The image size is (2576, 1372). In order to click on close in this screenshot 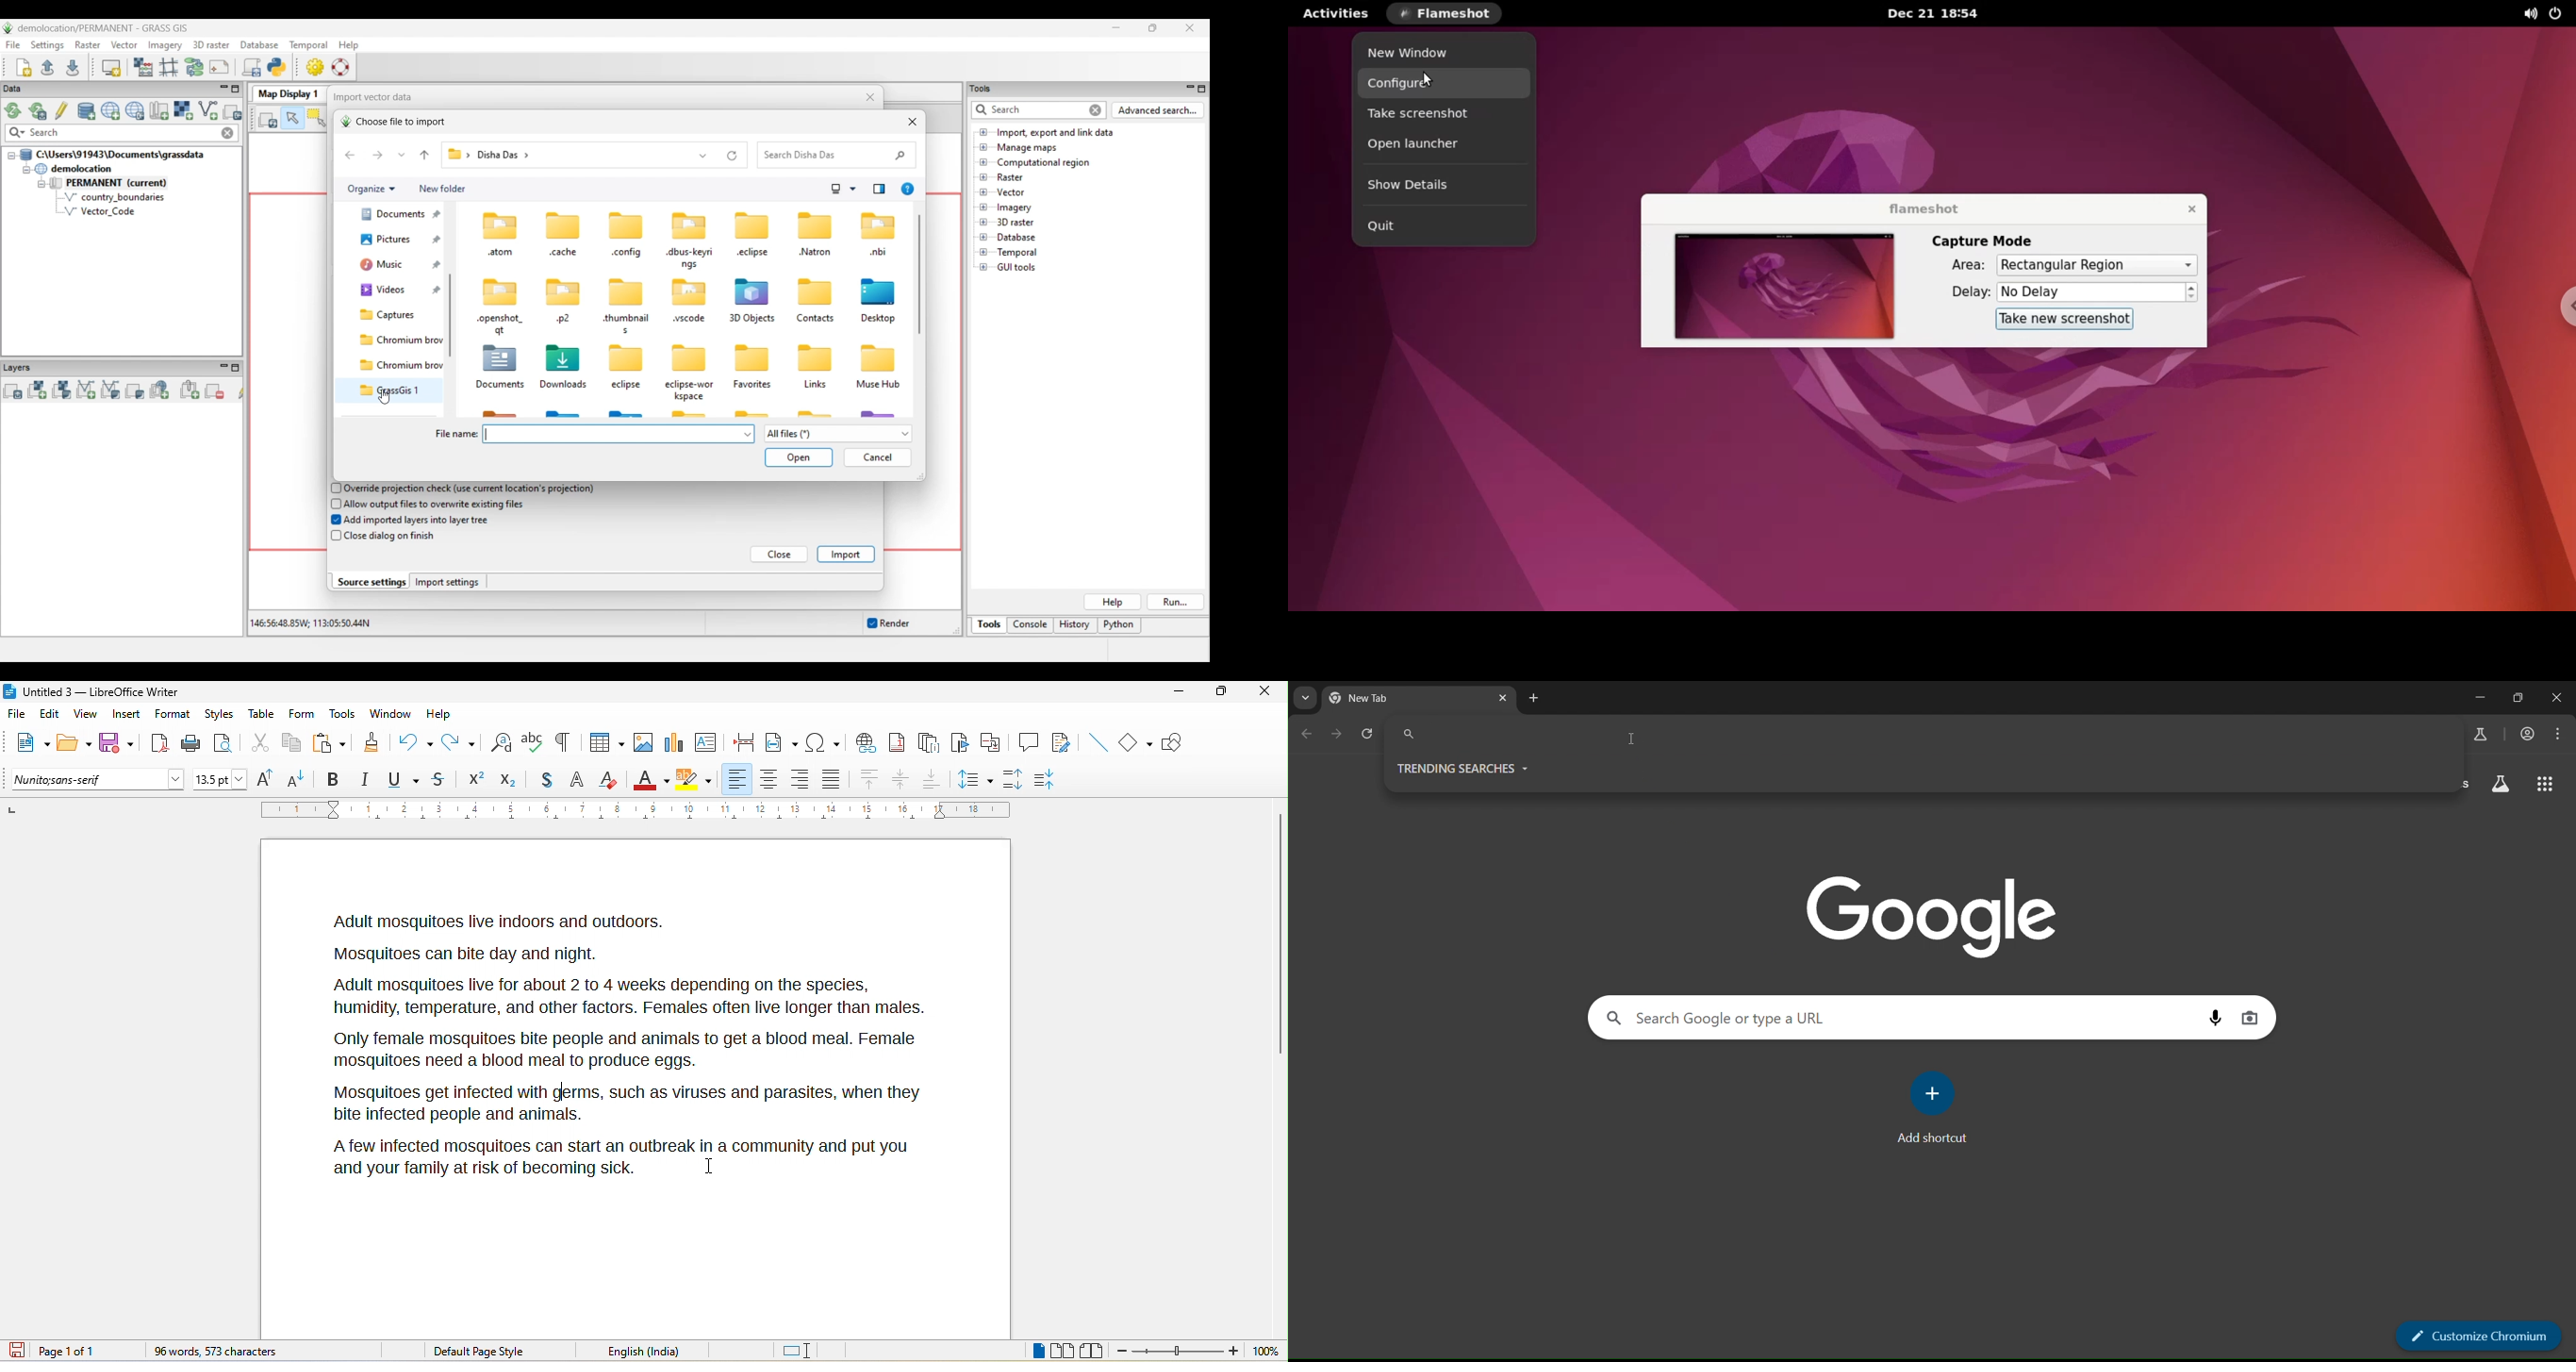, I will do `click(2557, 698)`.